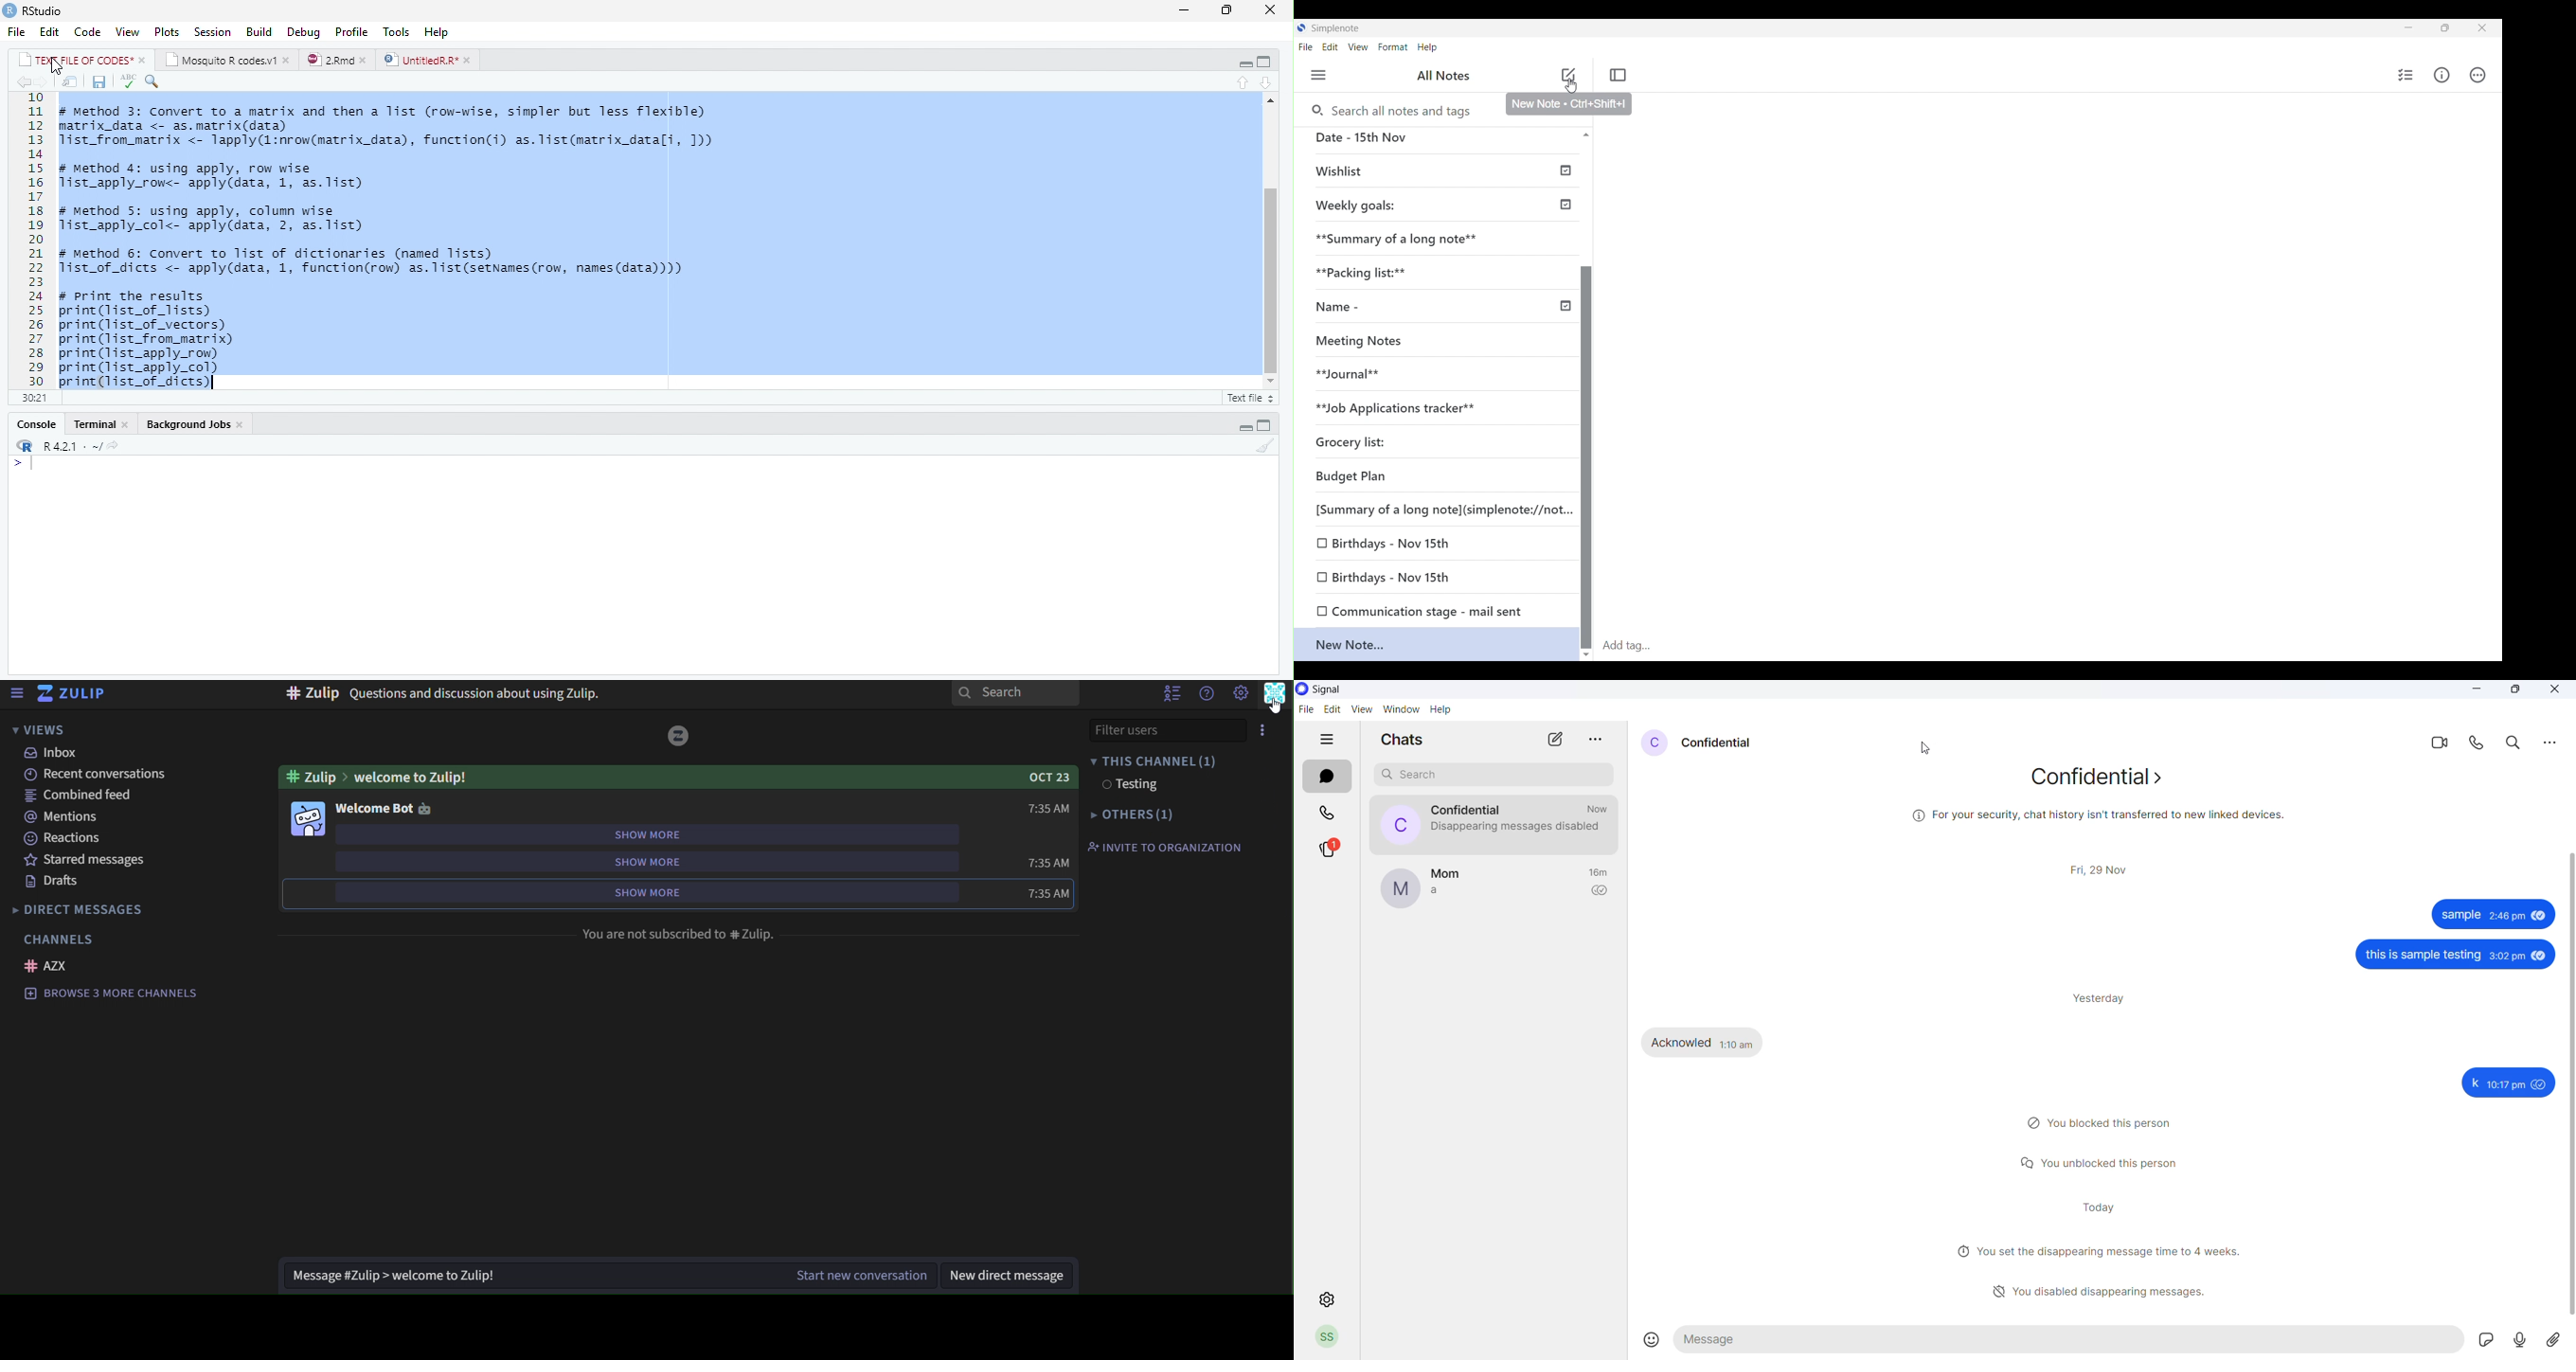 The width and height of the screenshot is (2576, 1372). What do you see at coordinates (1393, 47) in the screenshot?
I see `Format menu` at bounding box center [1393, 47].